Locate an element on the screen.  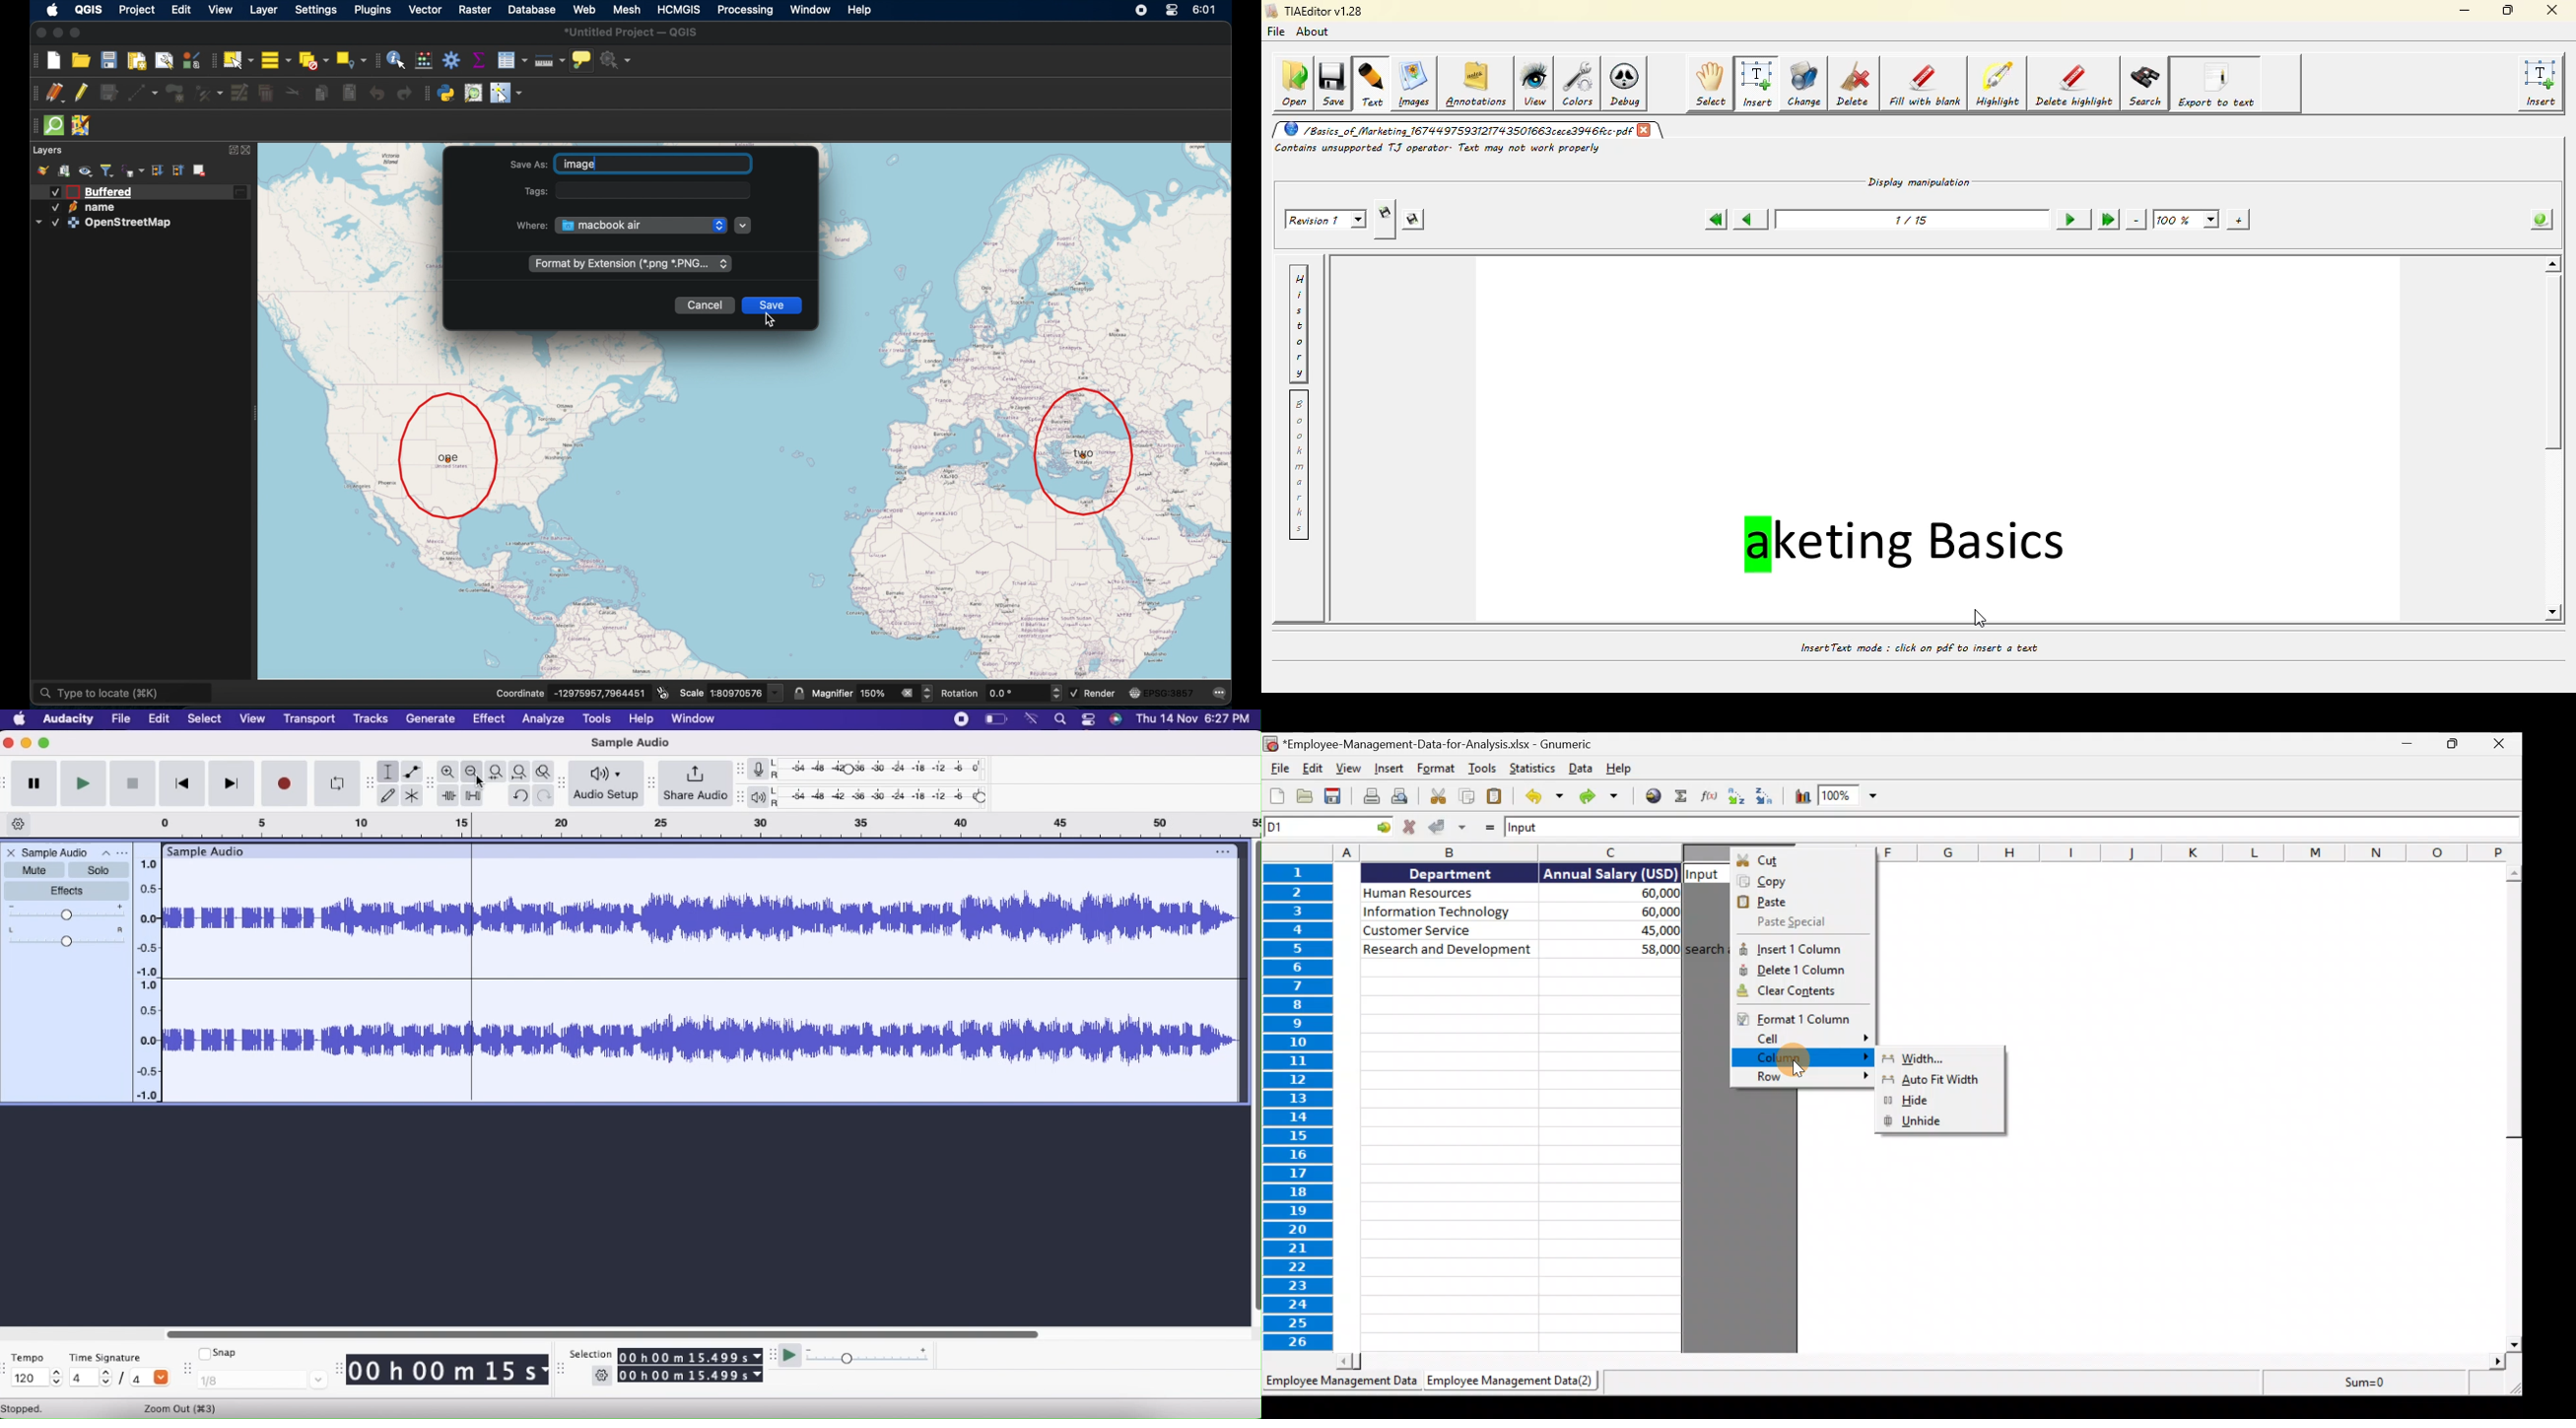
modify attributes is located at coordinates (239, 93).